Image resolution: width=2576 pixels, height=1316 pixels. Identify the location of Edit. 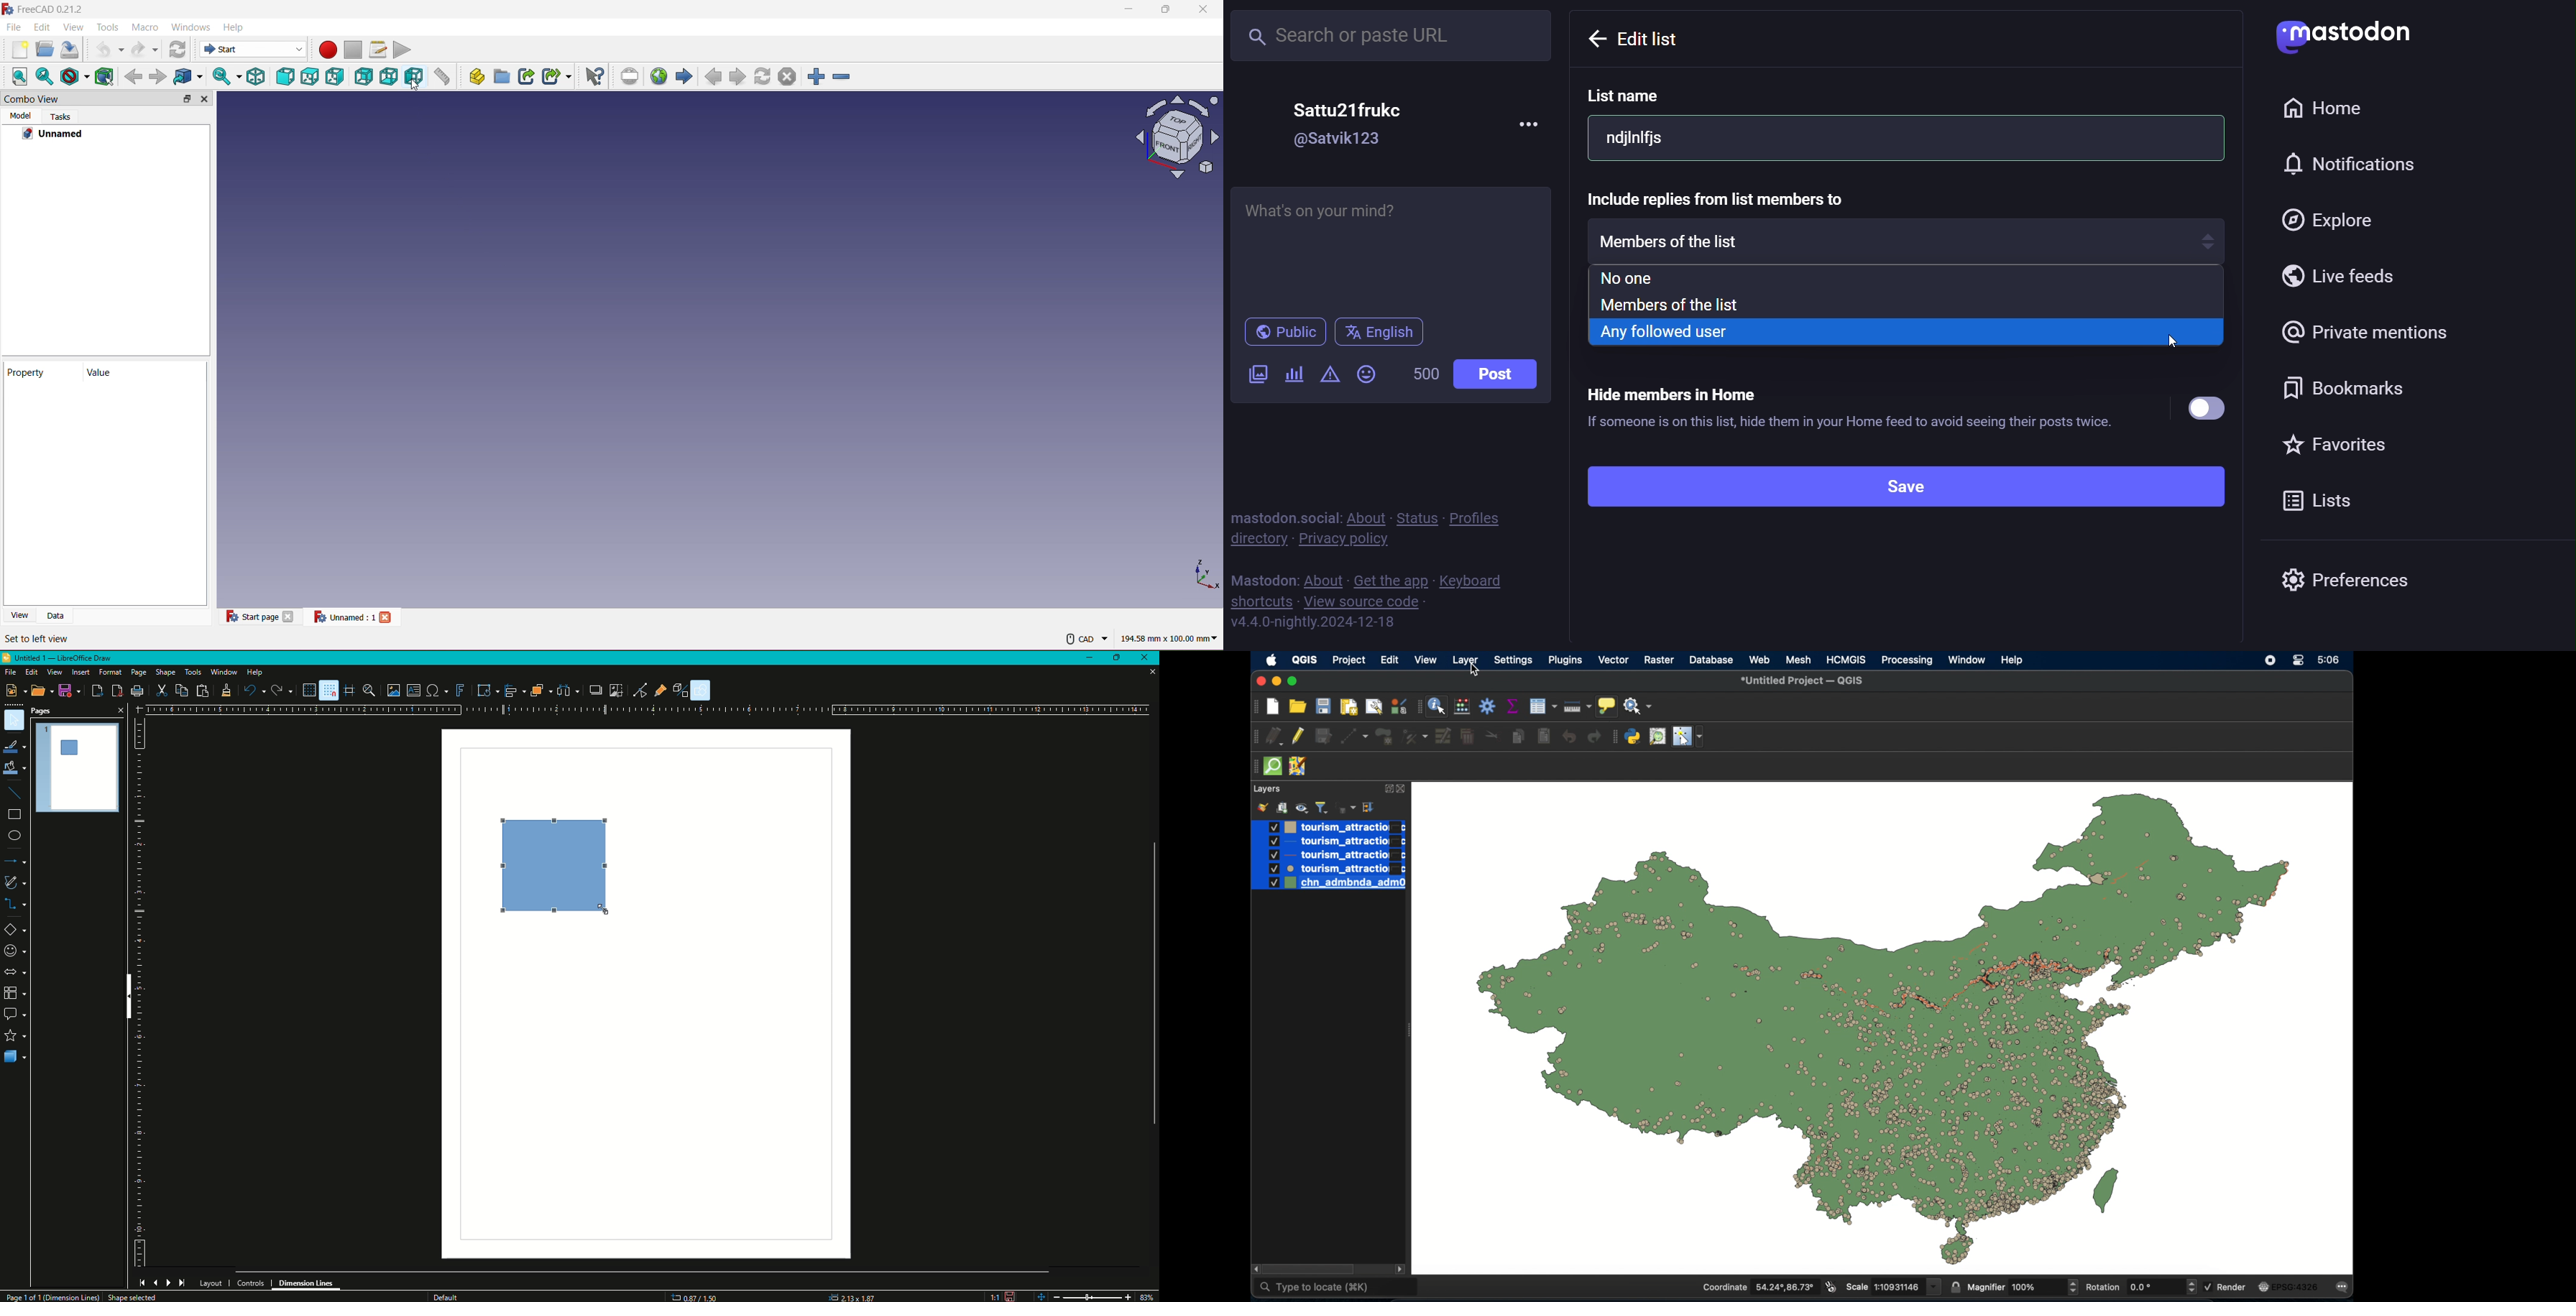
(41, 27).